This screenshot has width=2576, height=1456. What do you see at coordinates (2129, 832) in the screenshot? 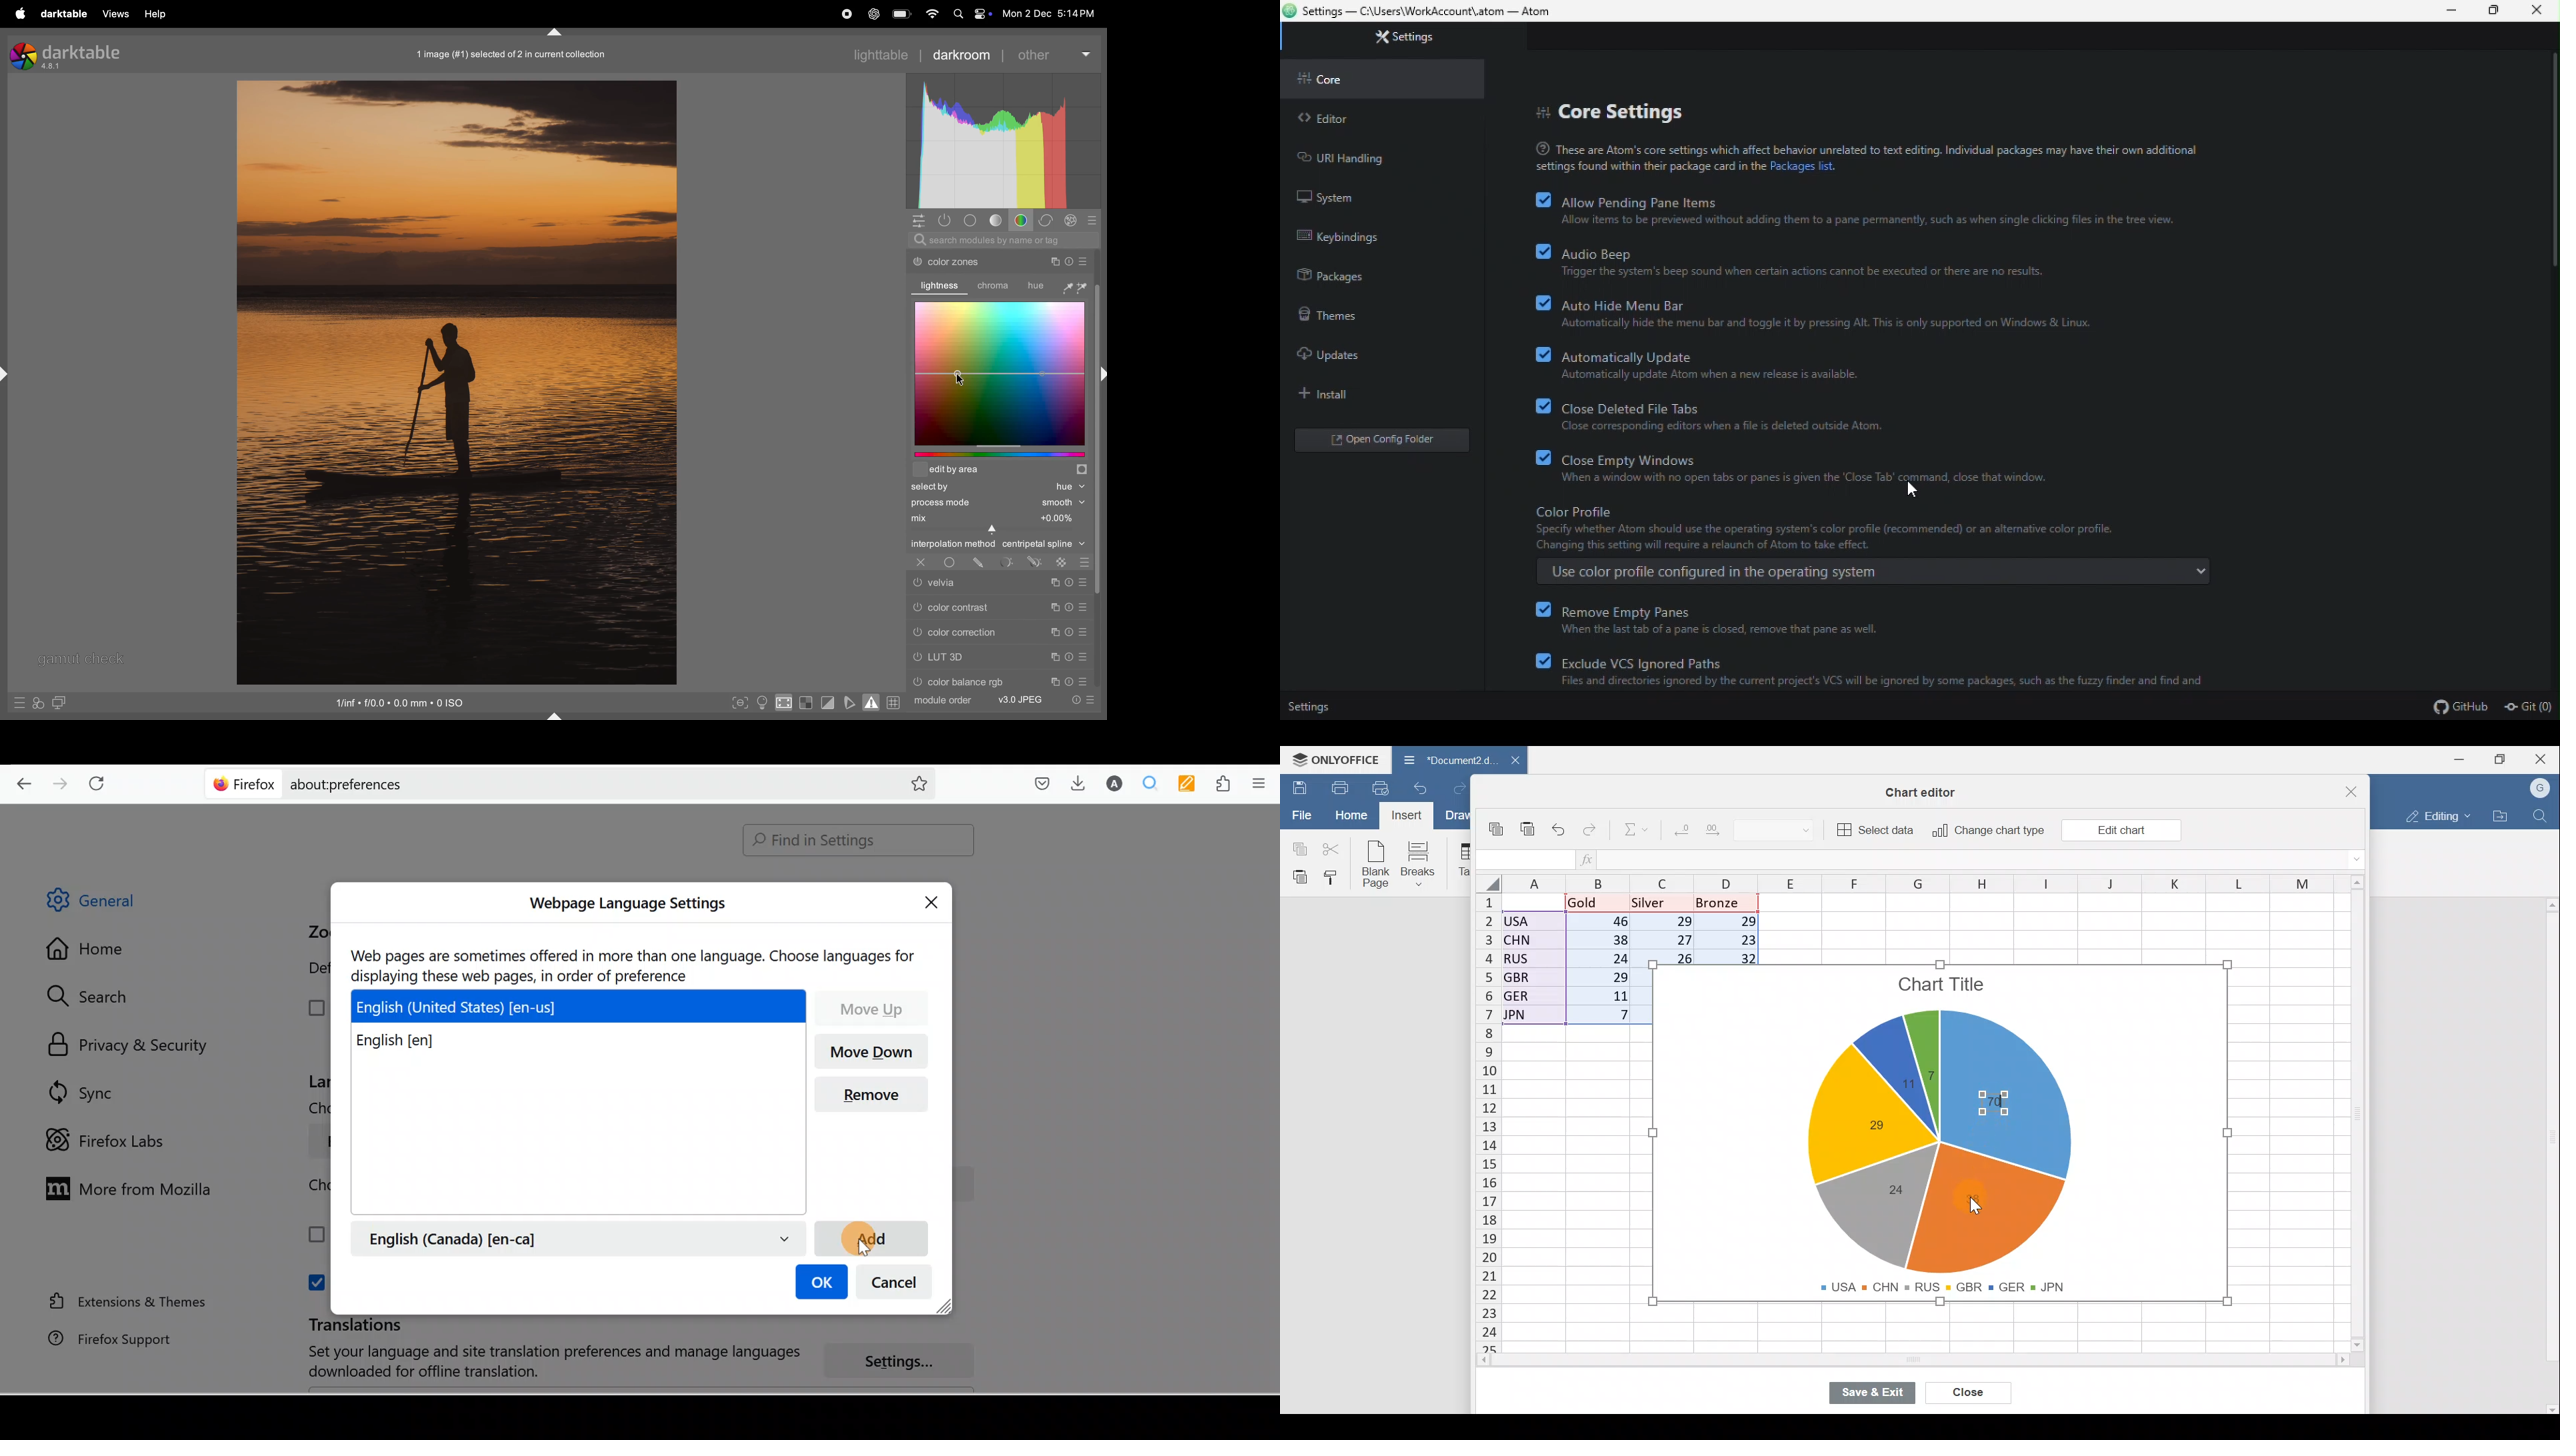
I see `Cursor on Edit chart` at bounding box center [2129, 832].